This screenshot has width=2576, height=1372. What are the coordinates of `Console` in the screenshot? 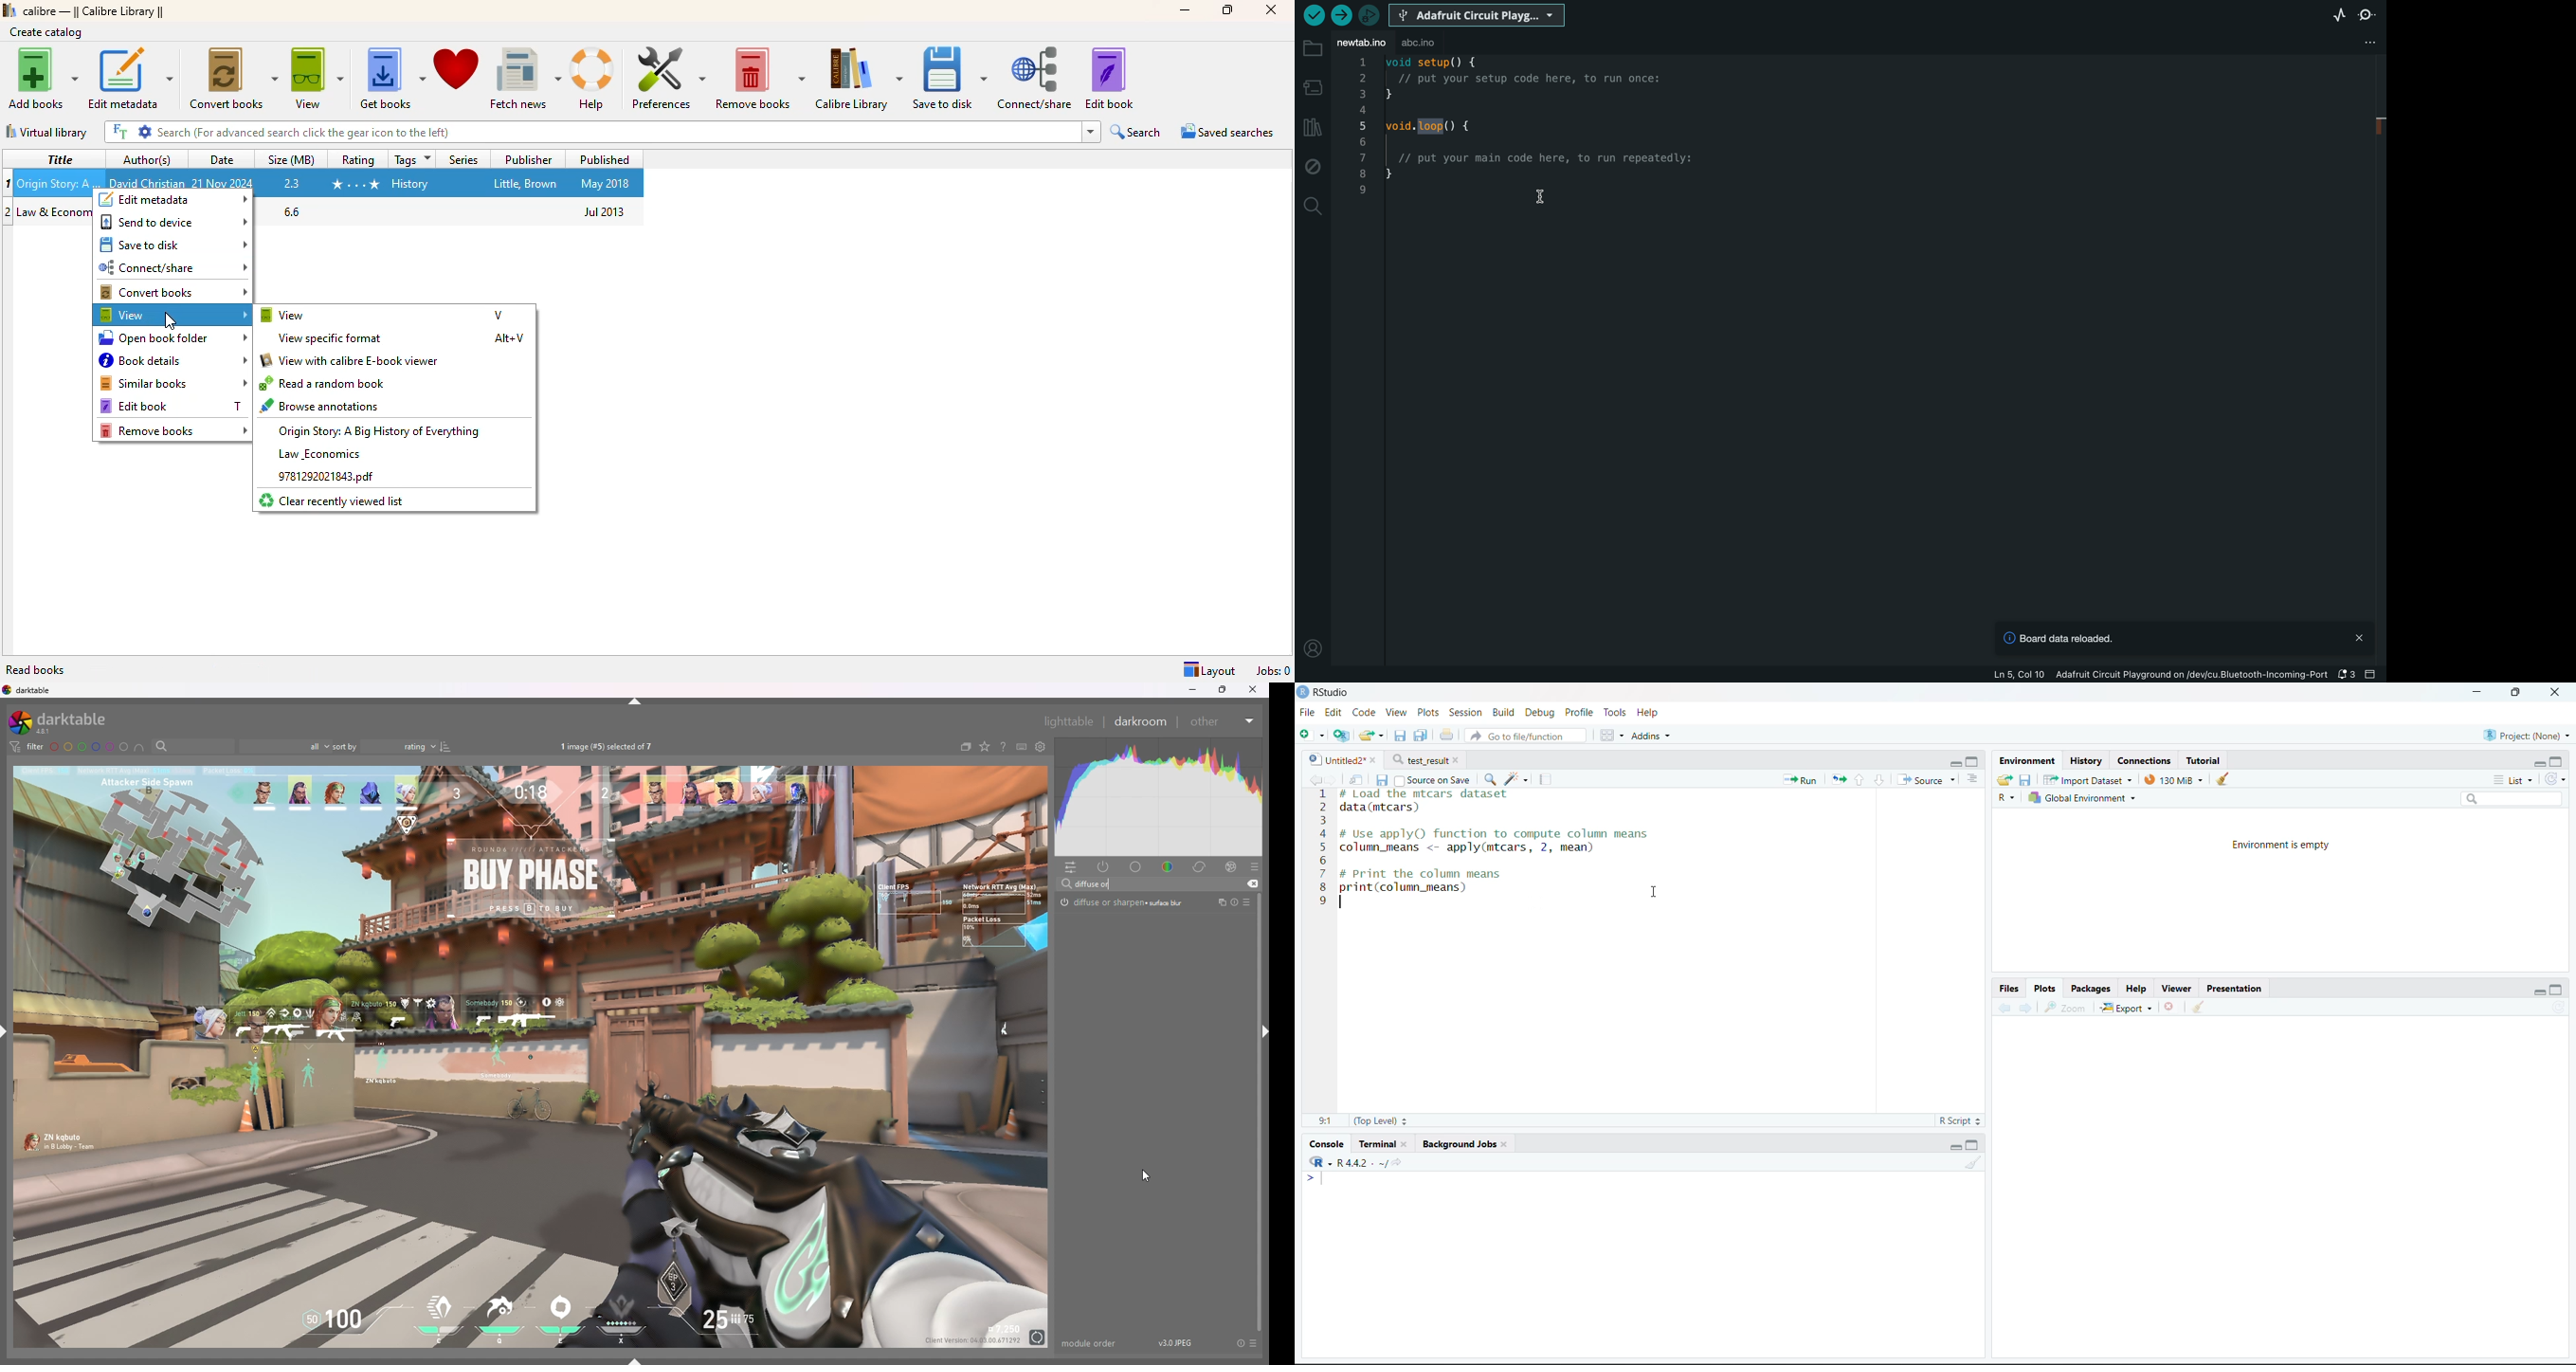 It's located at (1328, 1145).